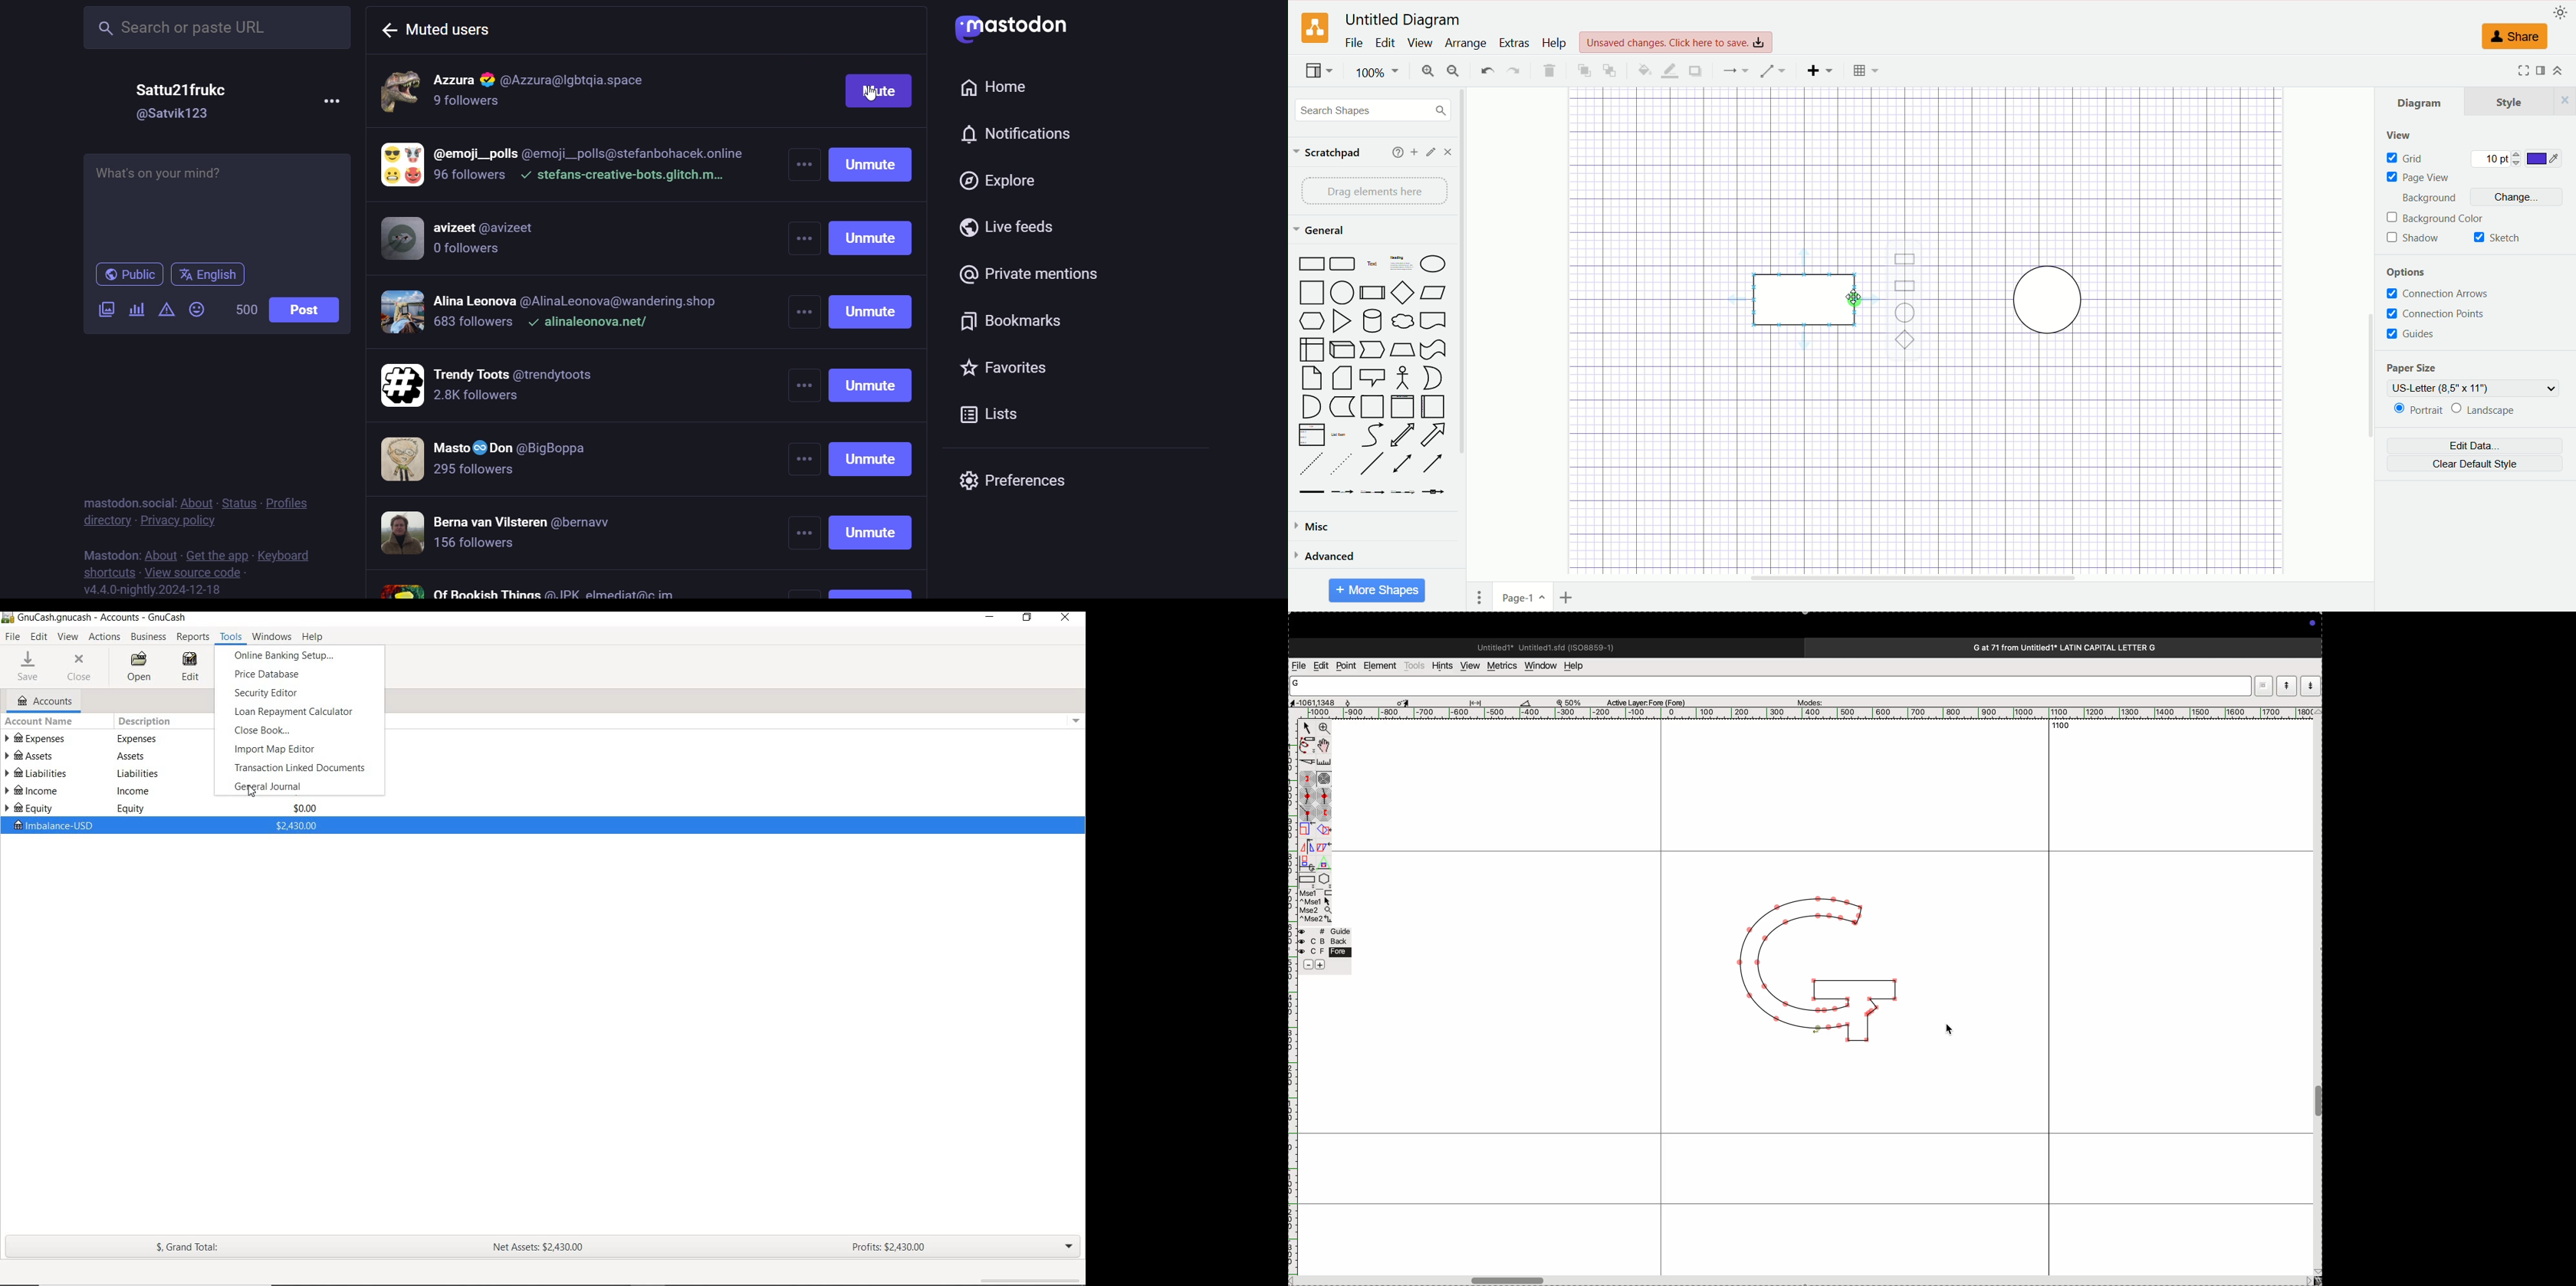  What do you see at coordinates (15, 637) in the screenshot?
I see `FILE` at bounding box center [15, 637].